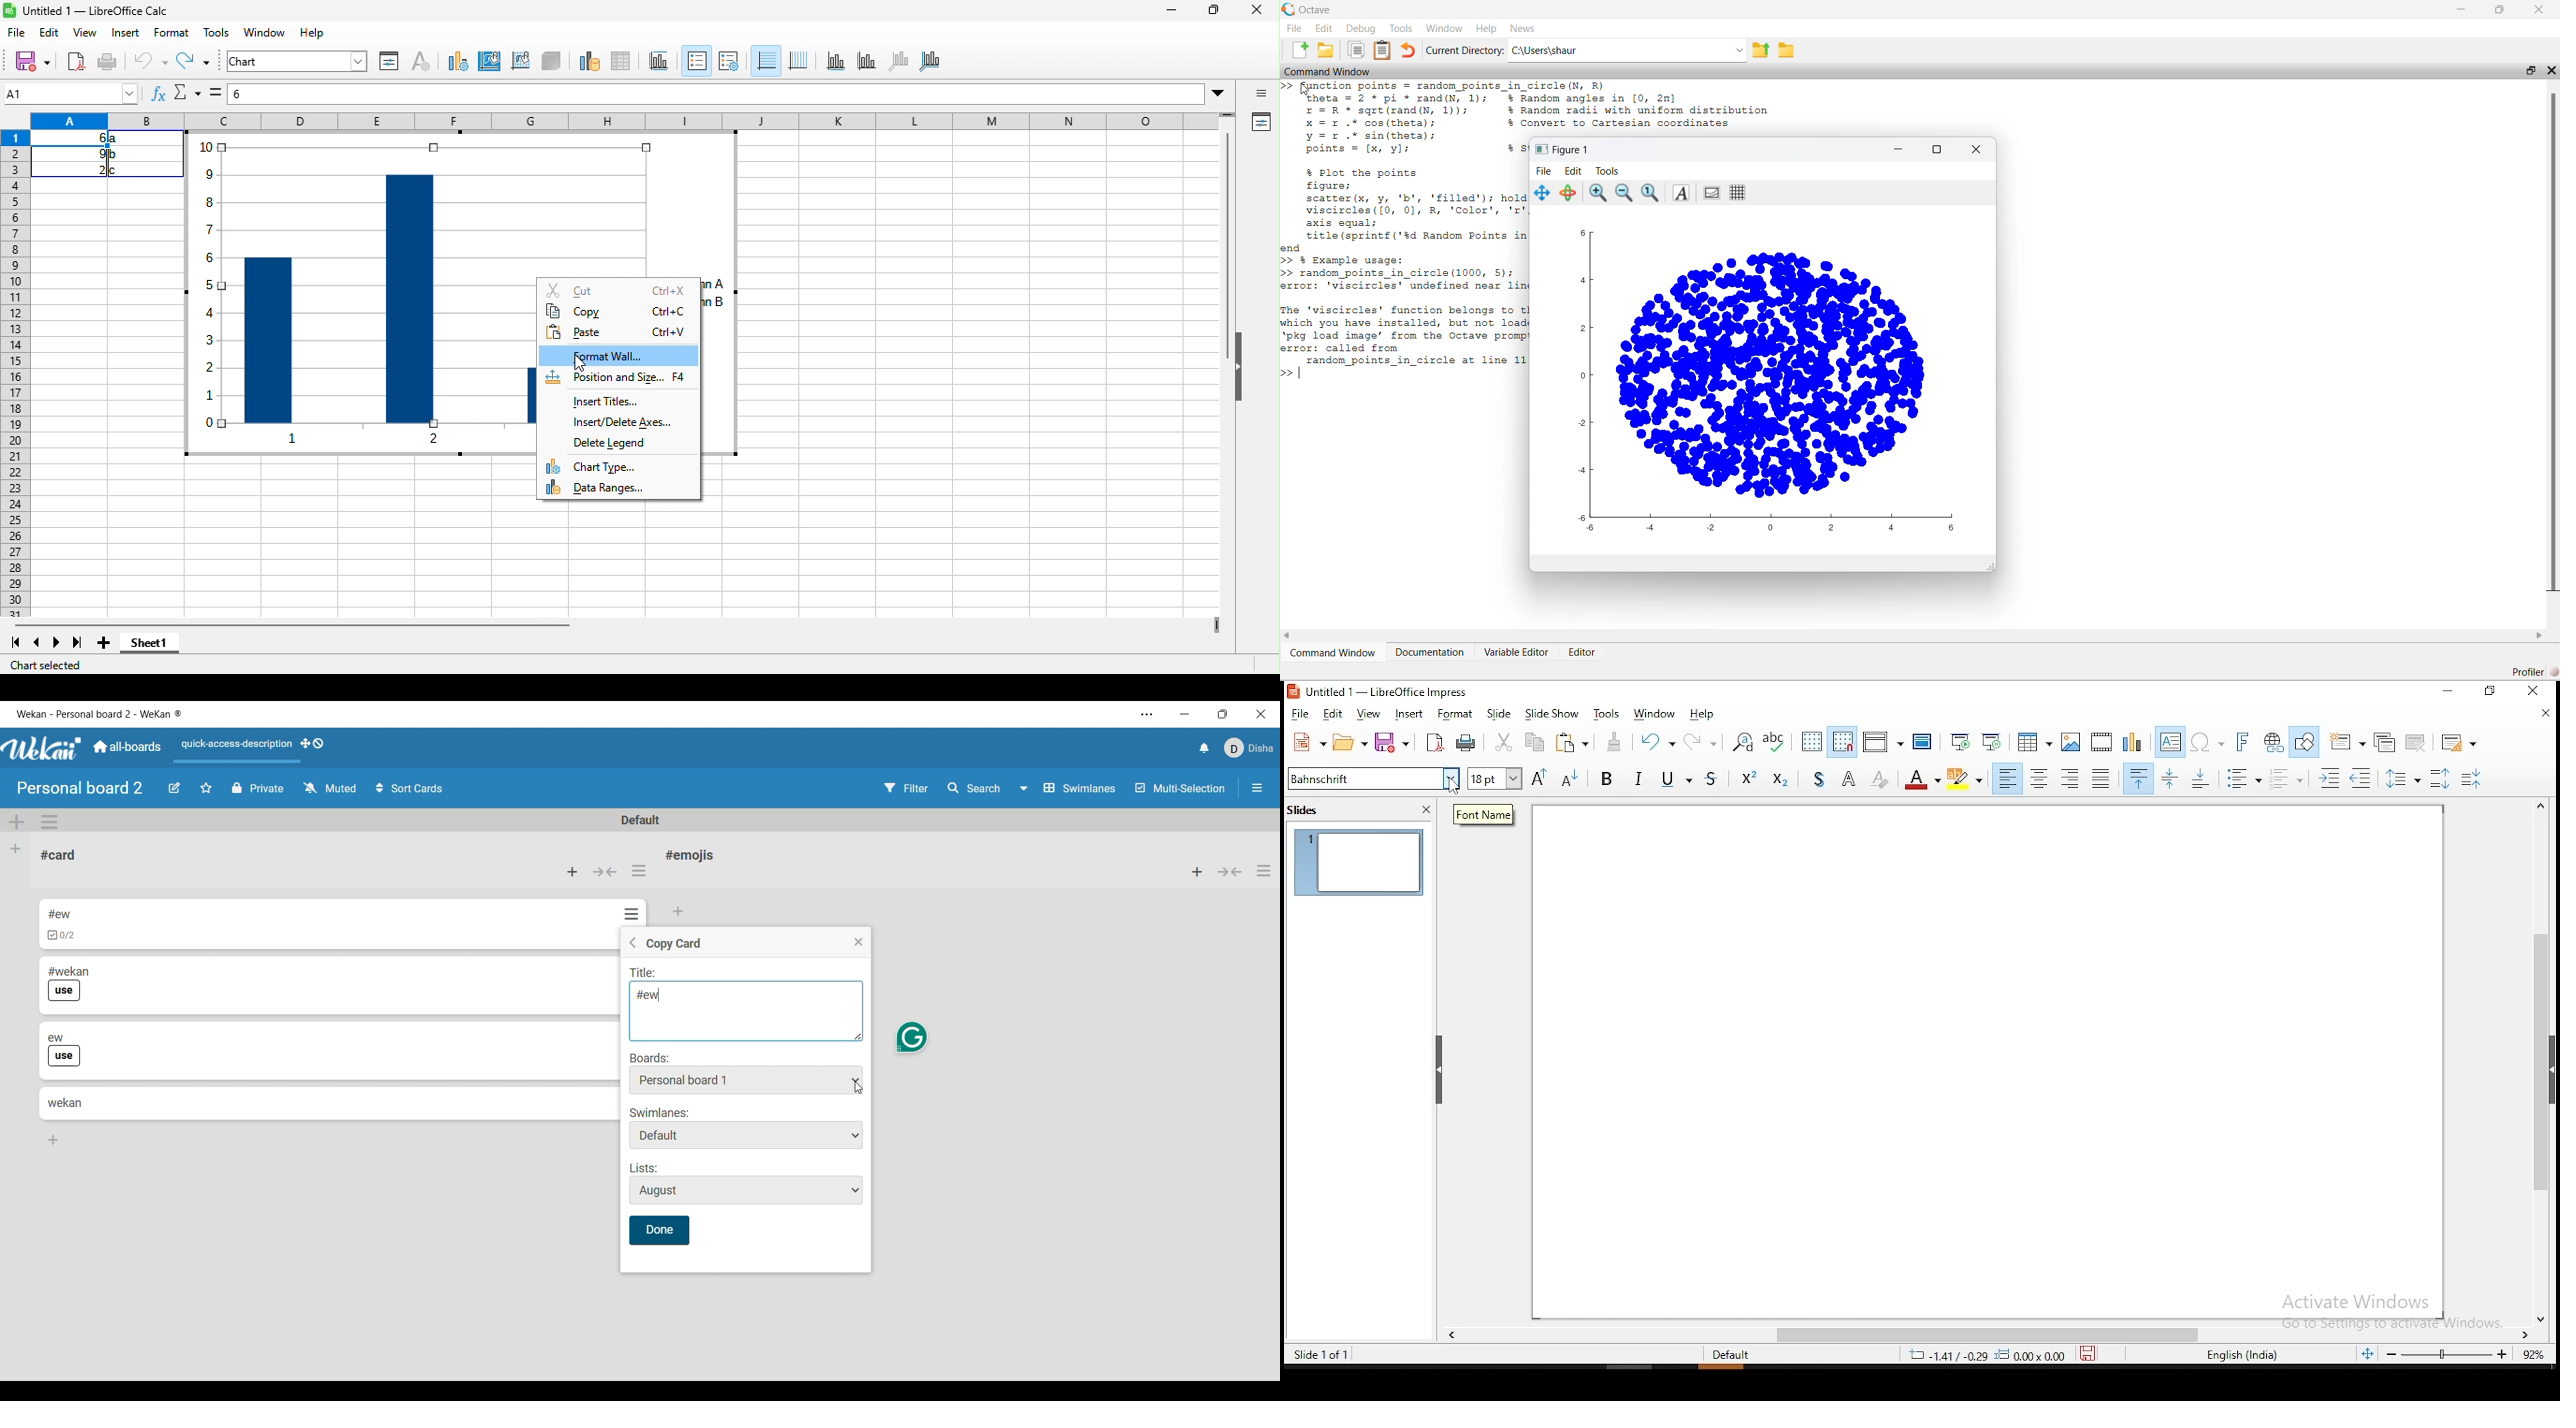 This screenshot has height=1428, width=2576. Describe the element at coordinates (85, 33) in the screenshot. I see `view` at that location.